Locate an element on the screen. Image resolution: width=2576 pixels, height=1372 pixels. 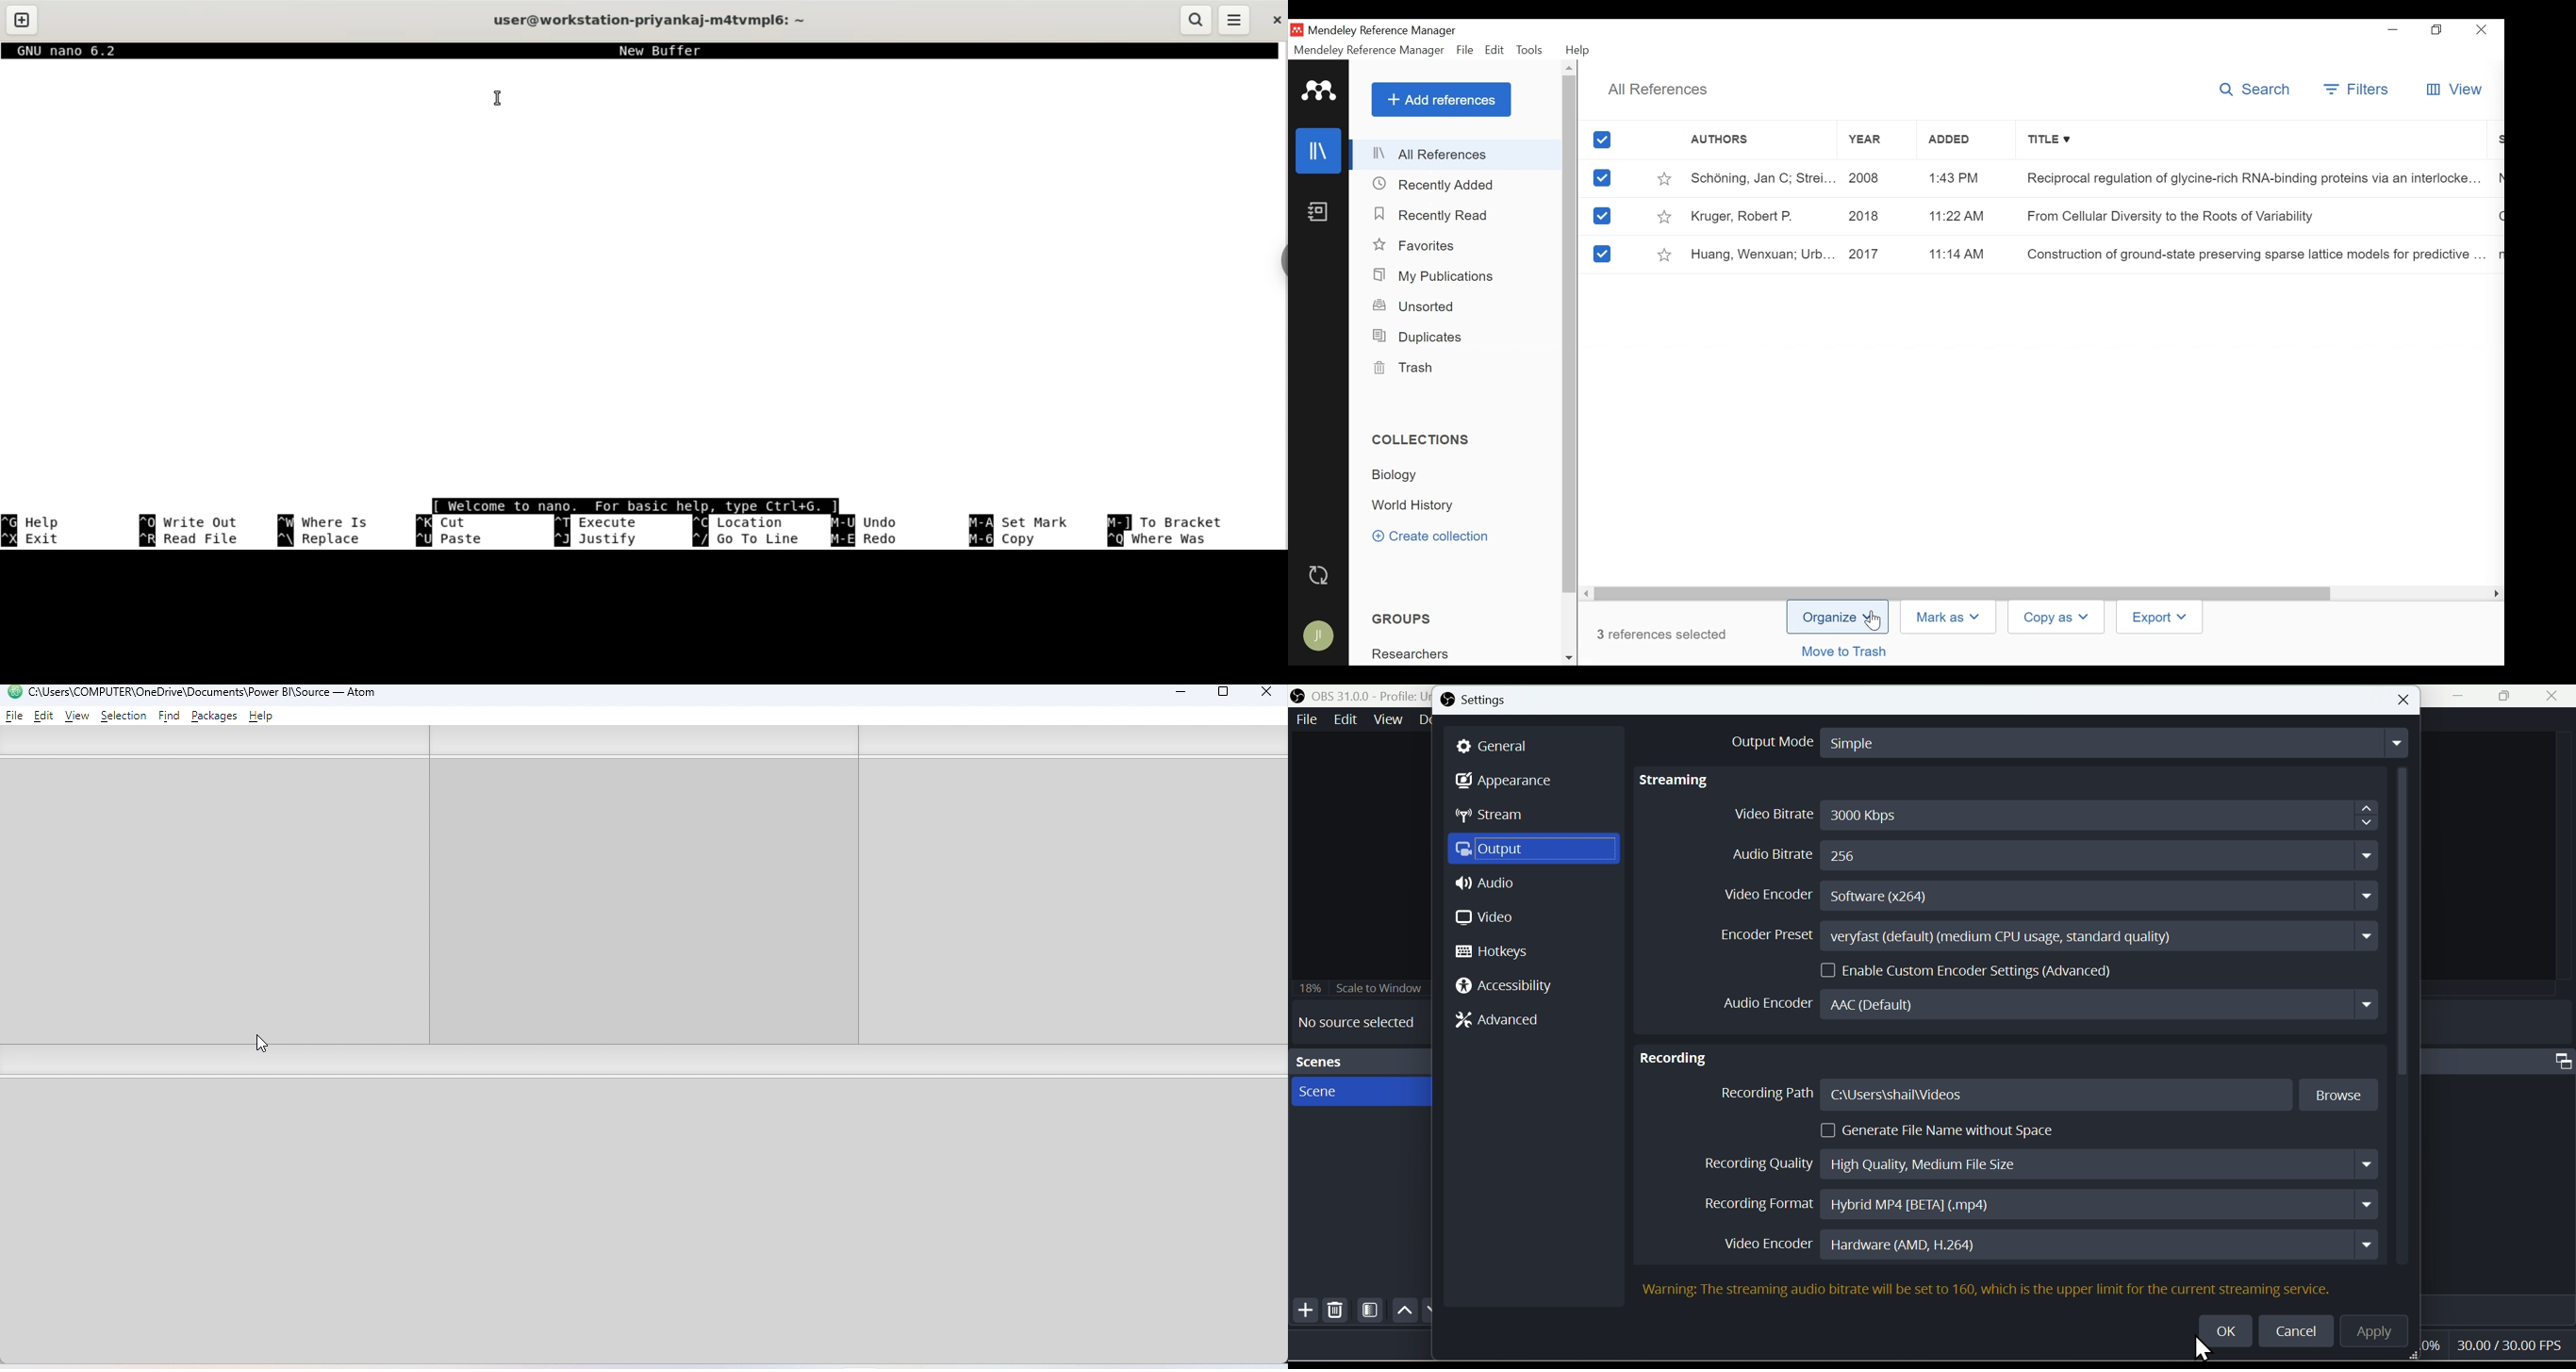
Enable Custom Encoder Settings is located at coordinates (1972, 969).